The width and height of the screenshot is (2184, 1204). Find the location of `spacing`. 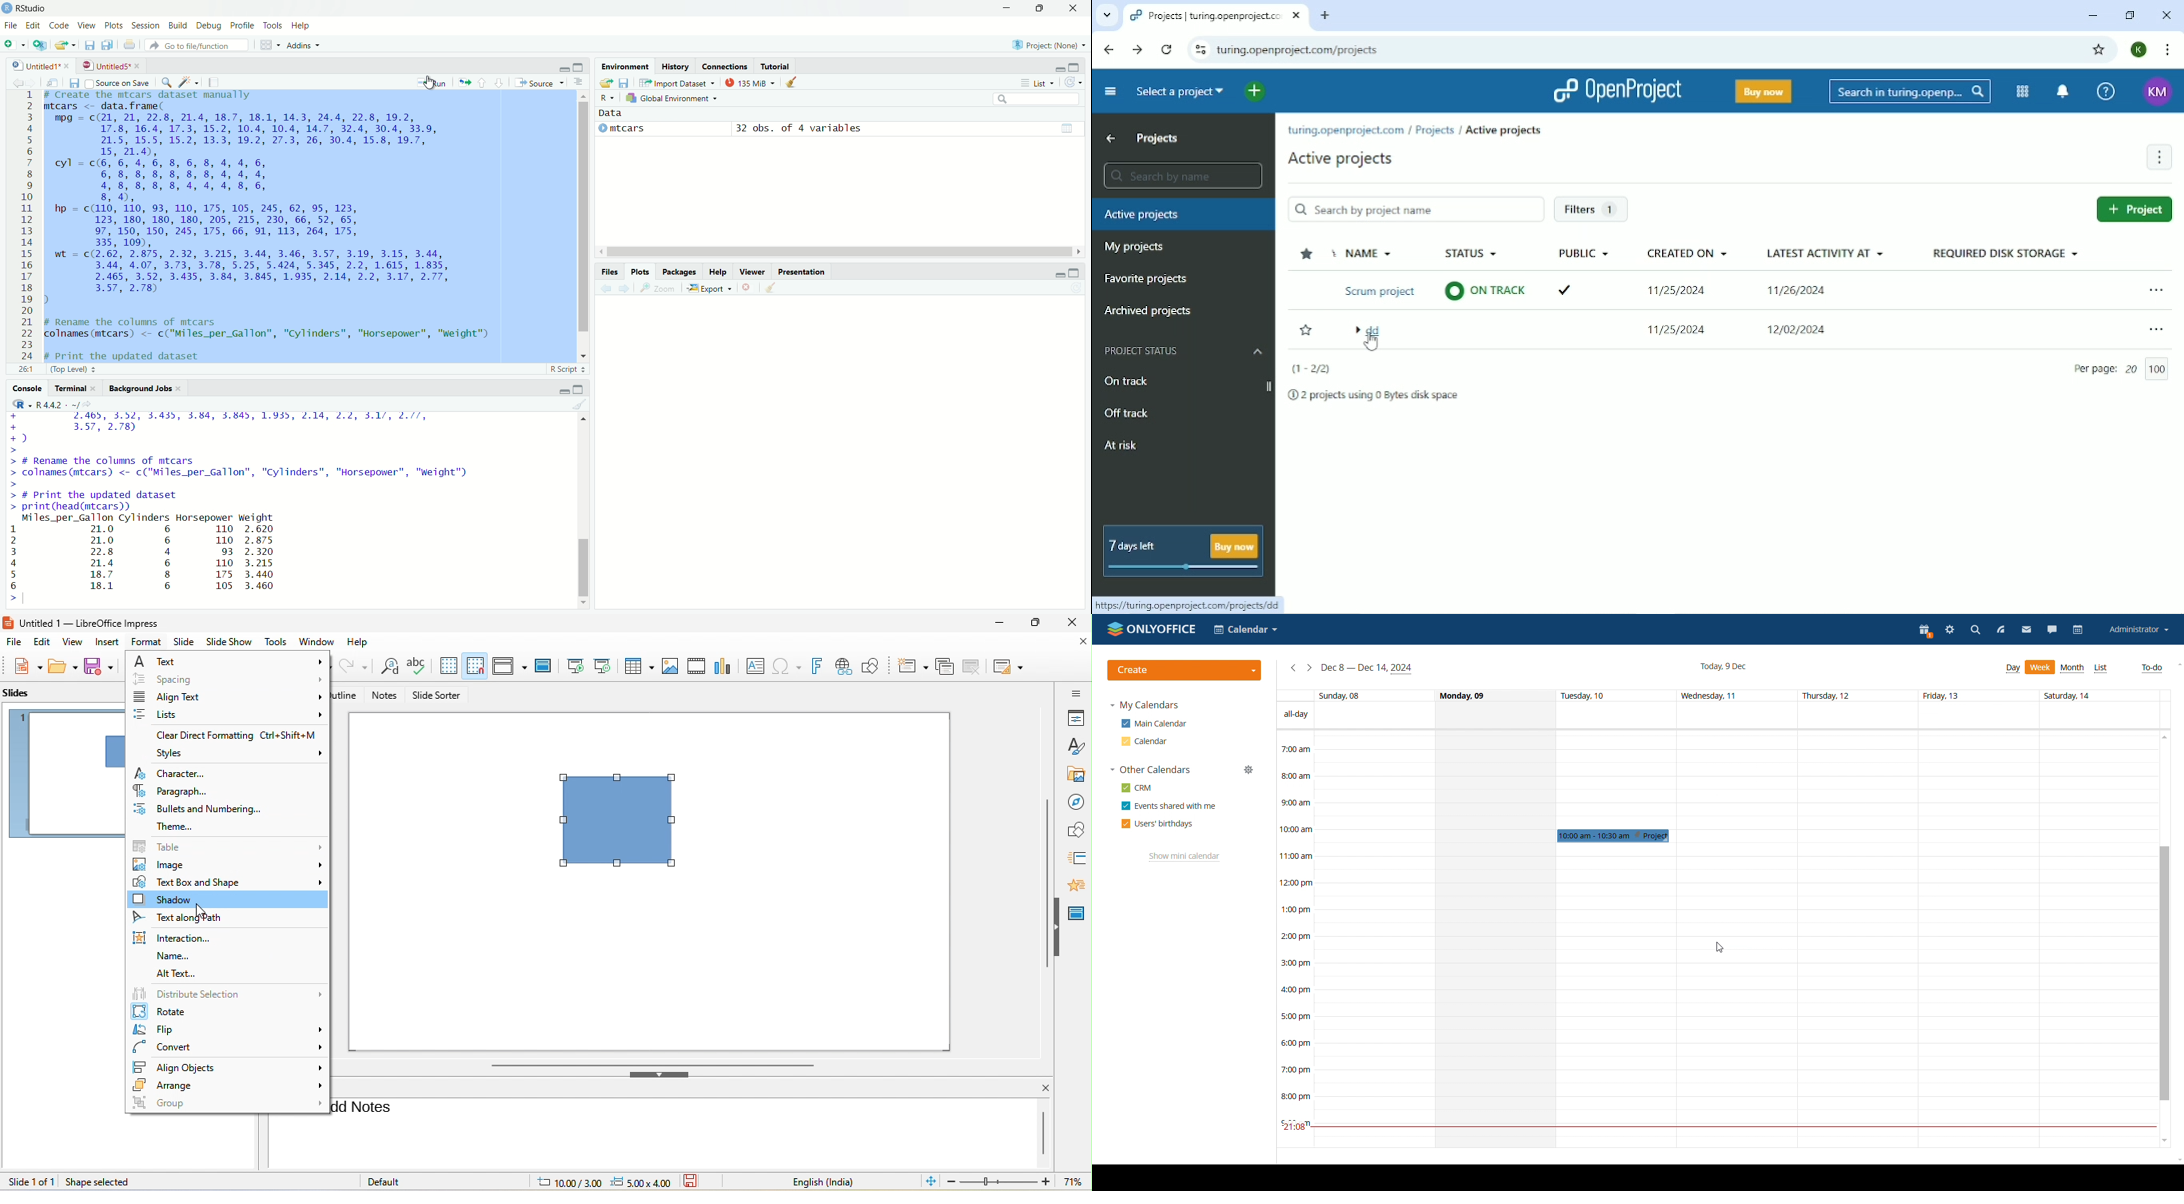

spacing is located at coordinates (227, 680).